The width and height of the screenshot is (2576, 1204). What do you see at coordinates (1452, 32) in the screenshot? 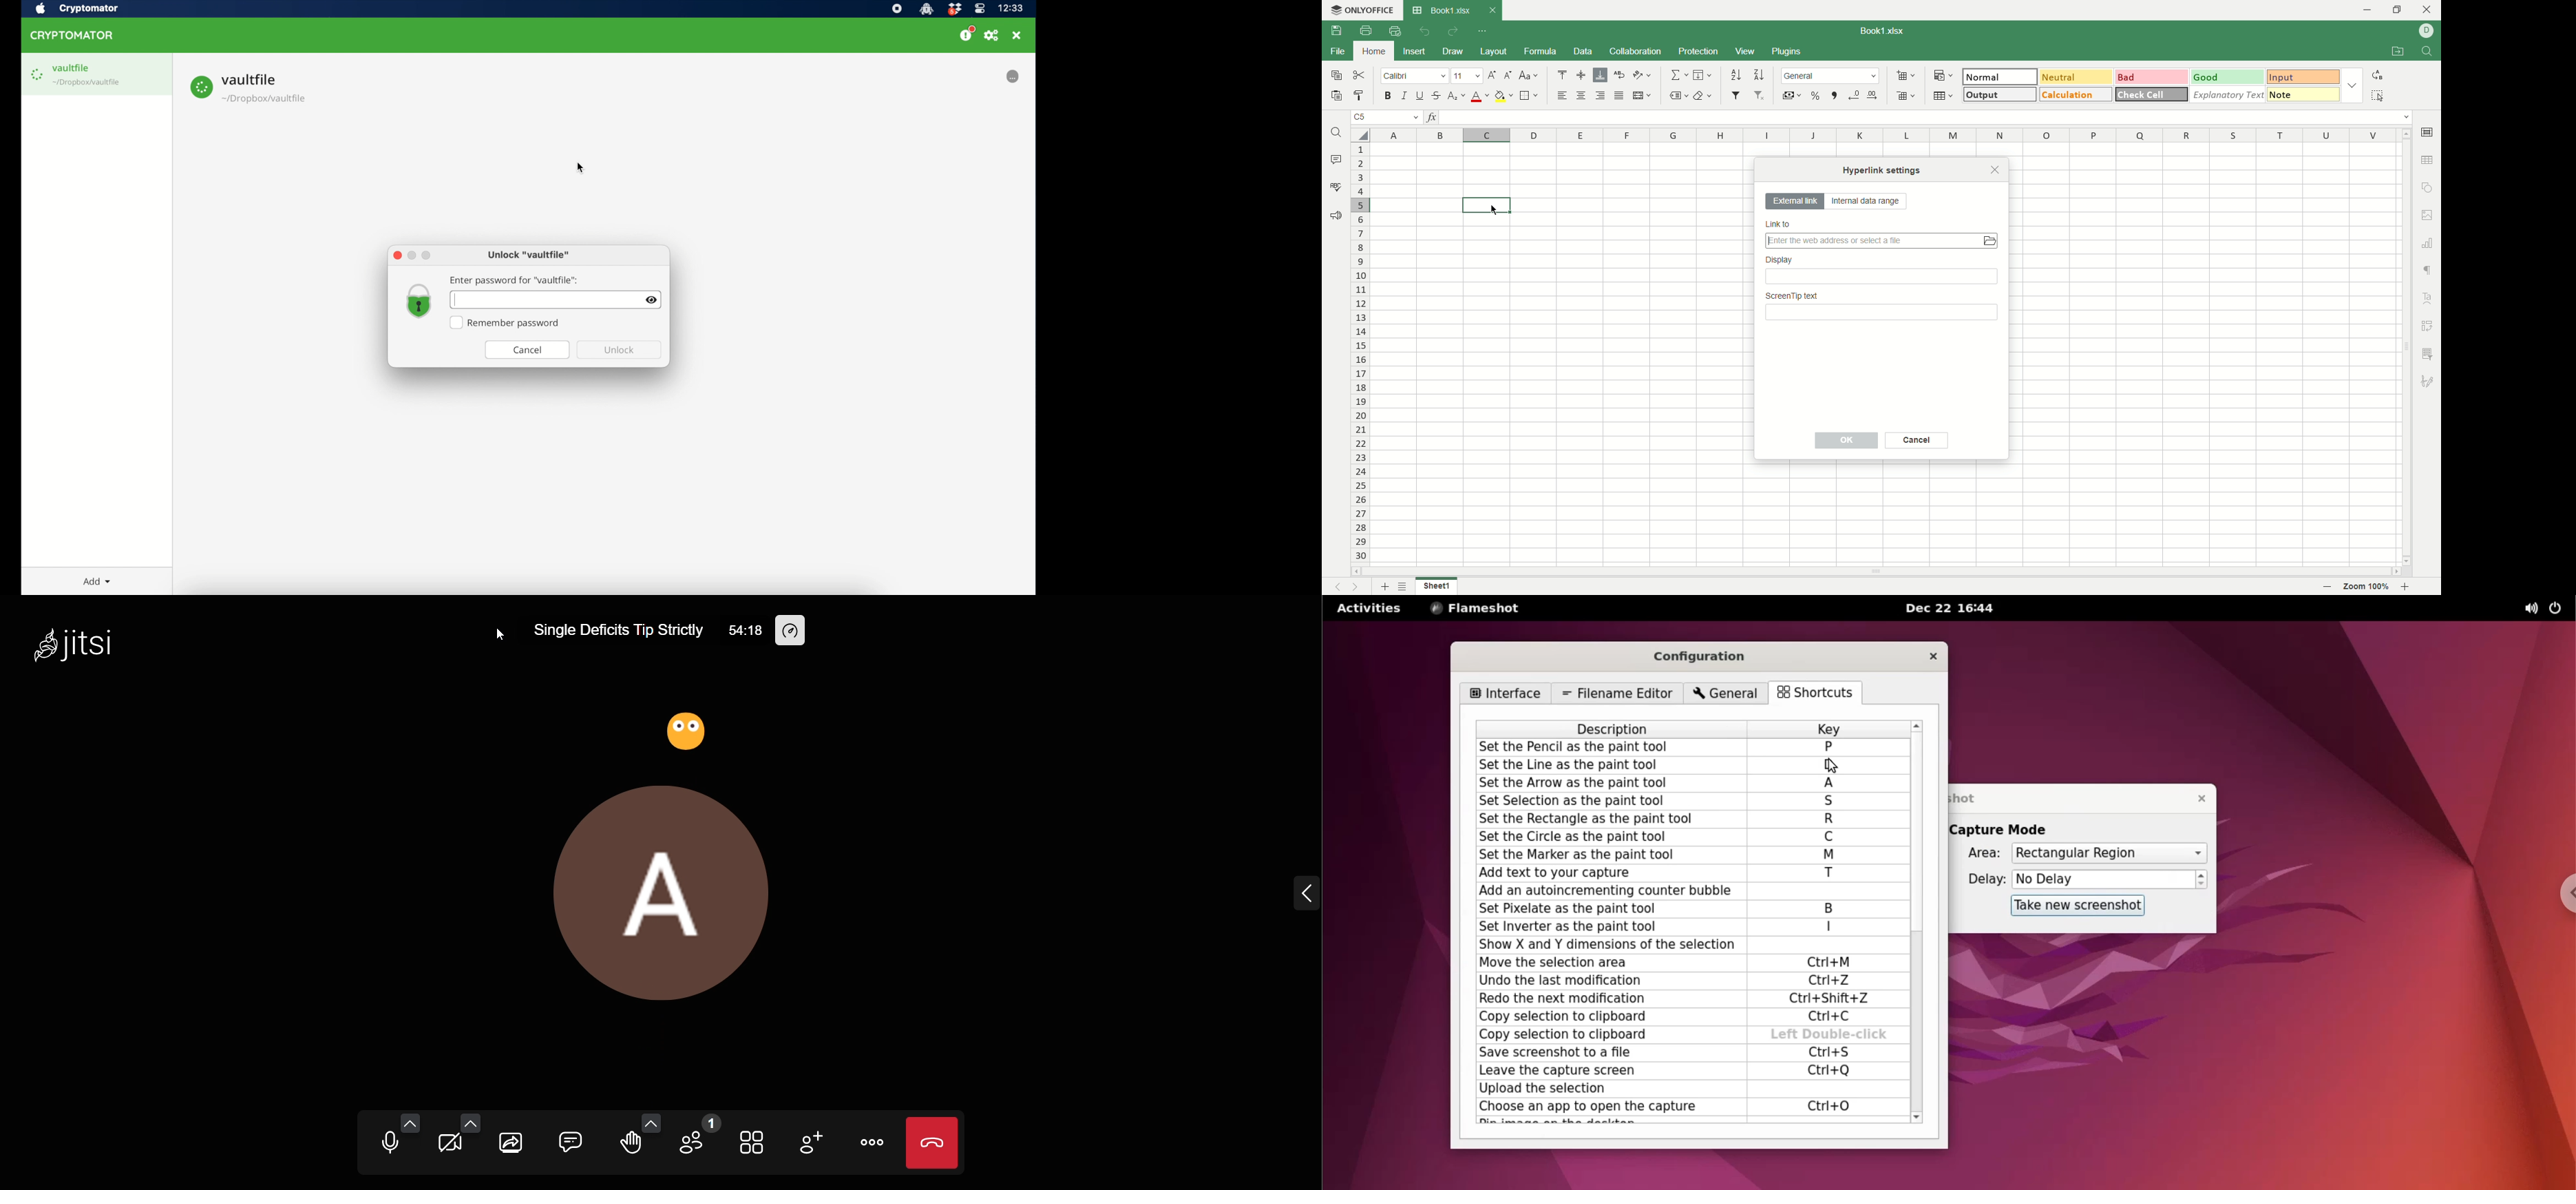
I see `redo` at bounding box center [1452, 32].